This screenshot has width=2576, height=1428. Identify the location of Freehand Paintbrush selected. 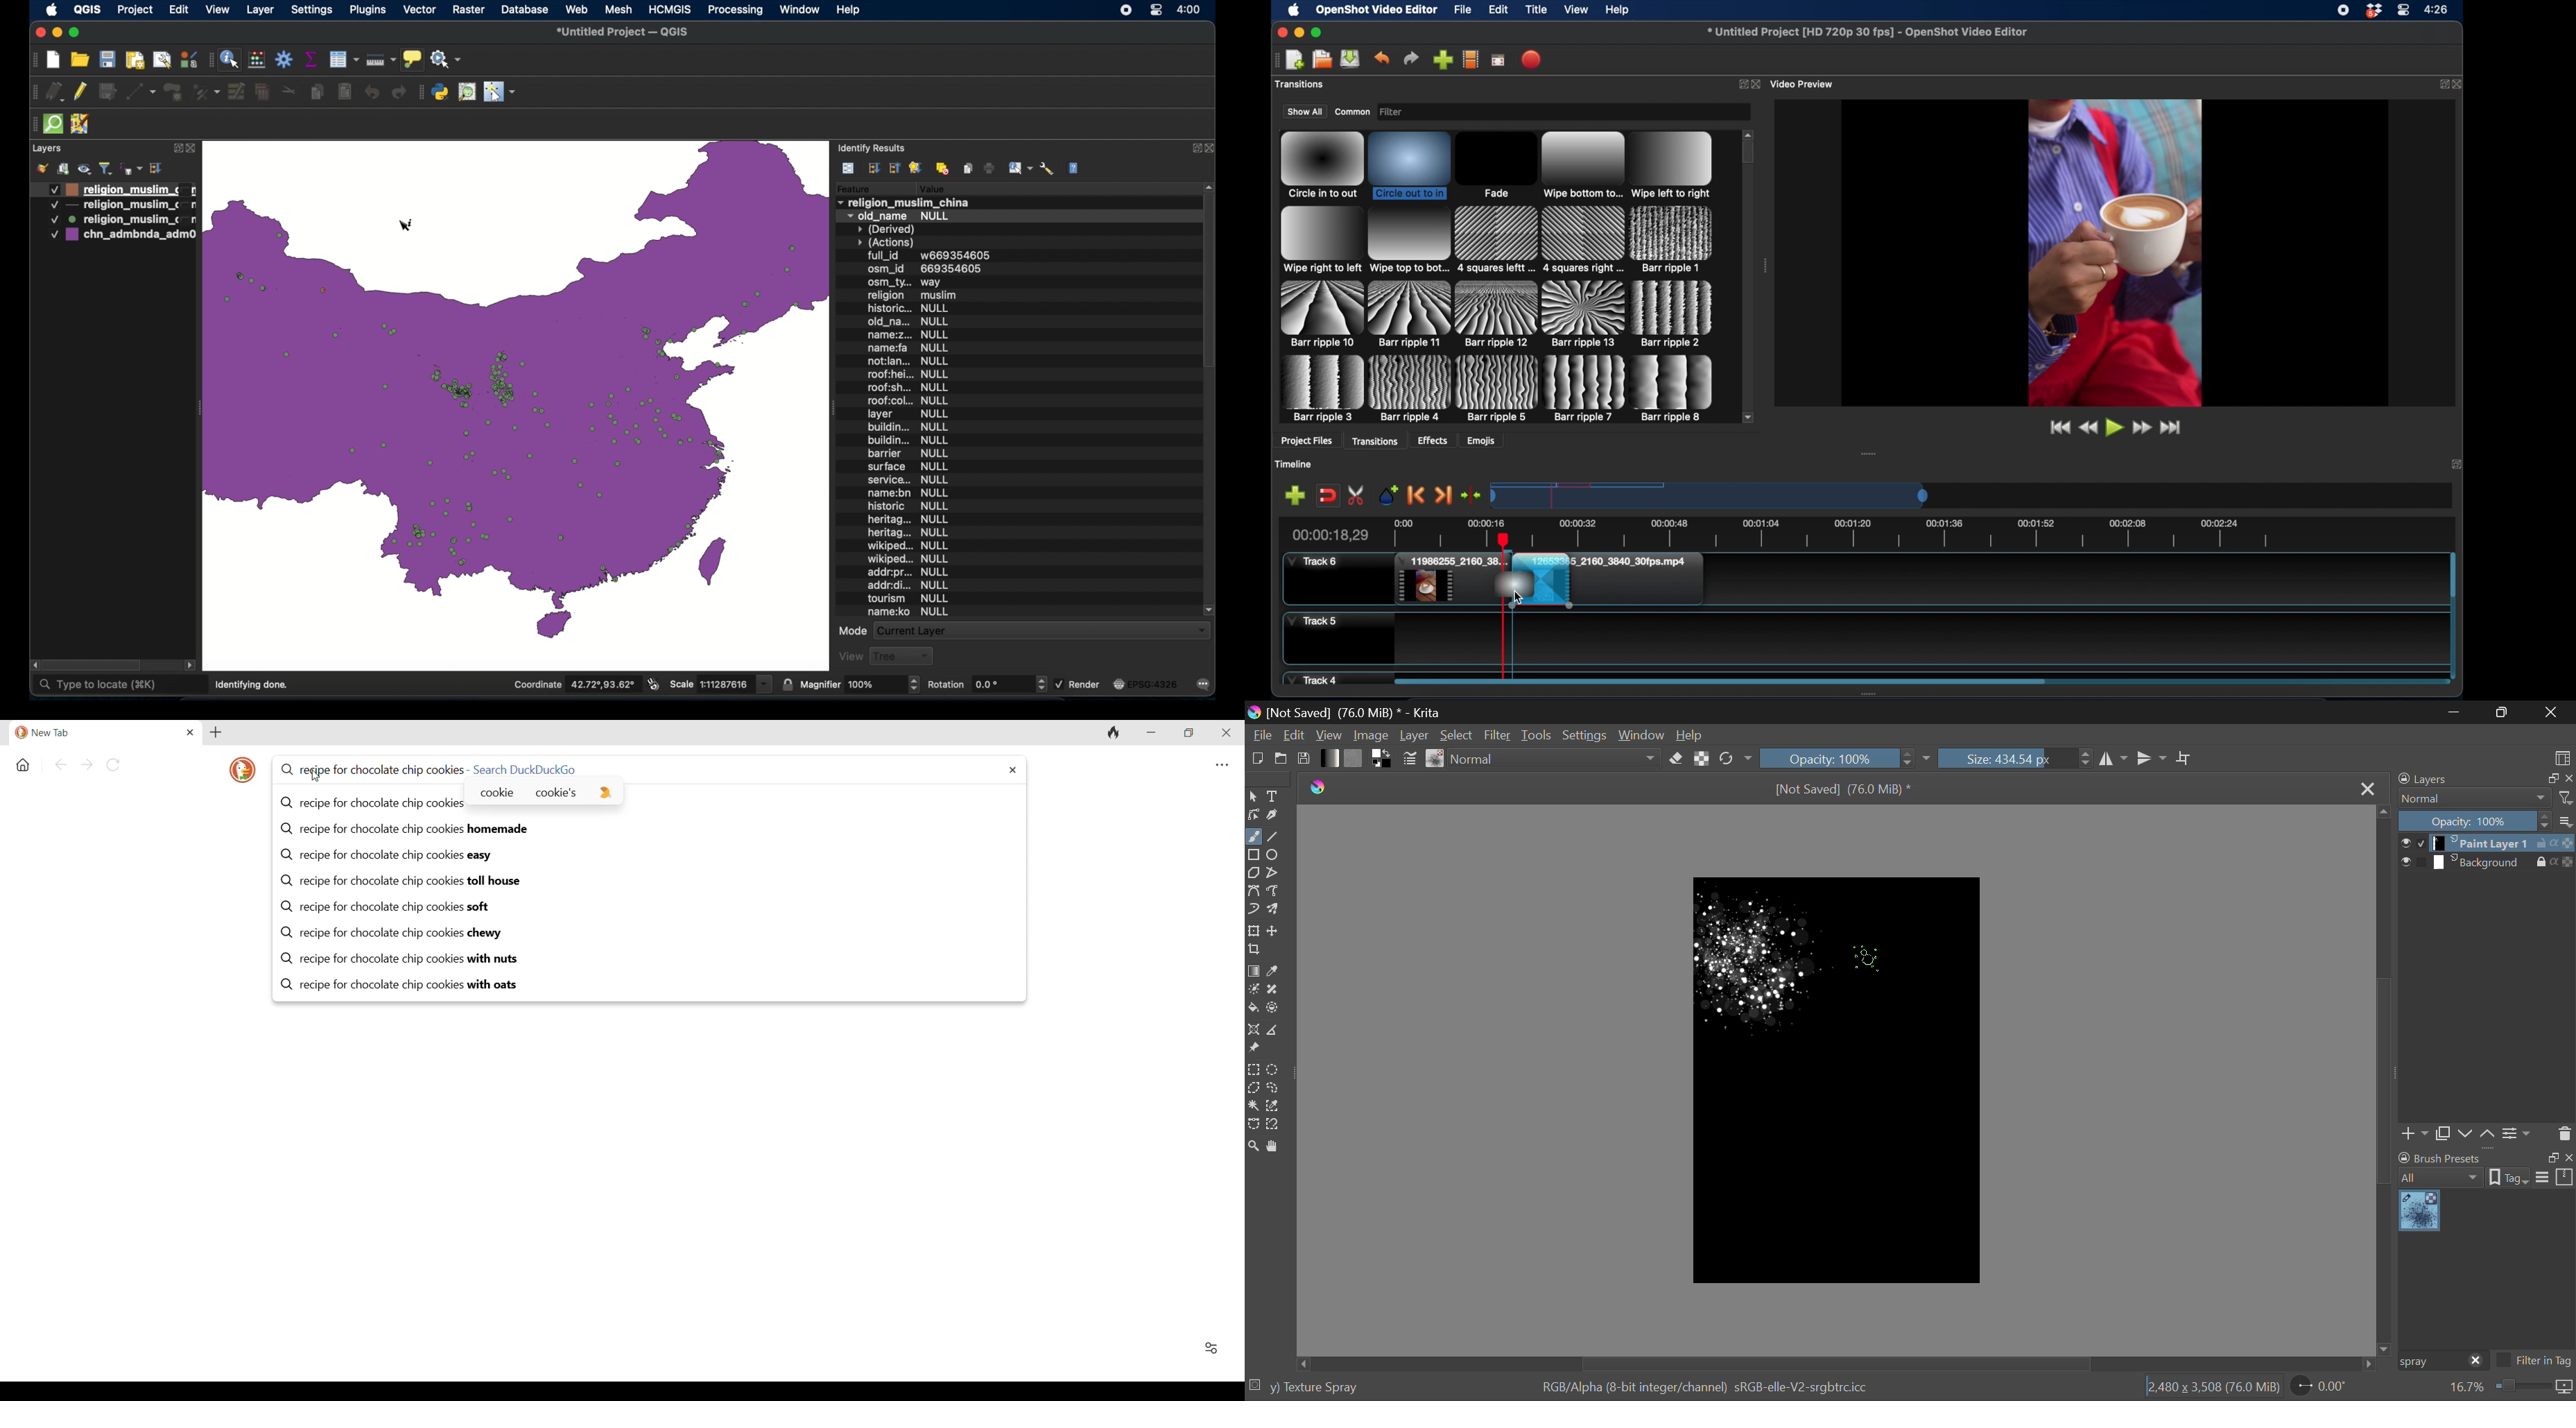
(1253, 838).